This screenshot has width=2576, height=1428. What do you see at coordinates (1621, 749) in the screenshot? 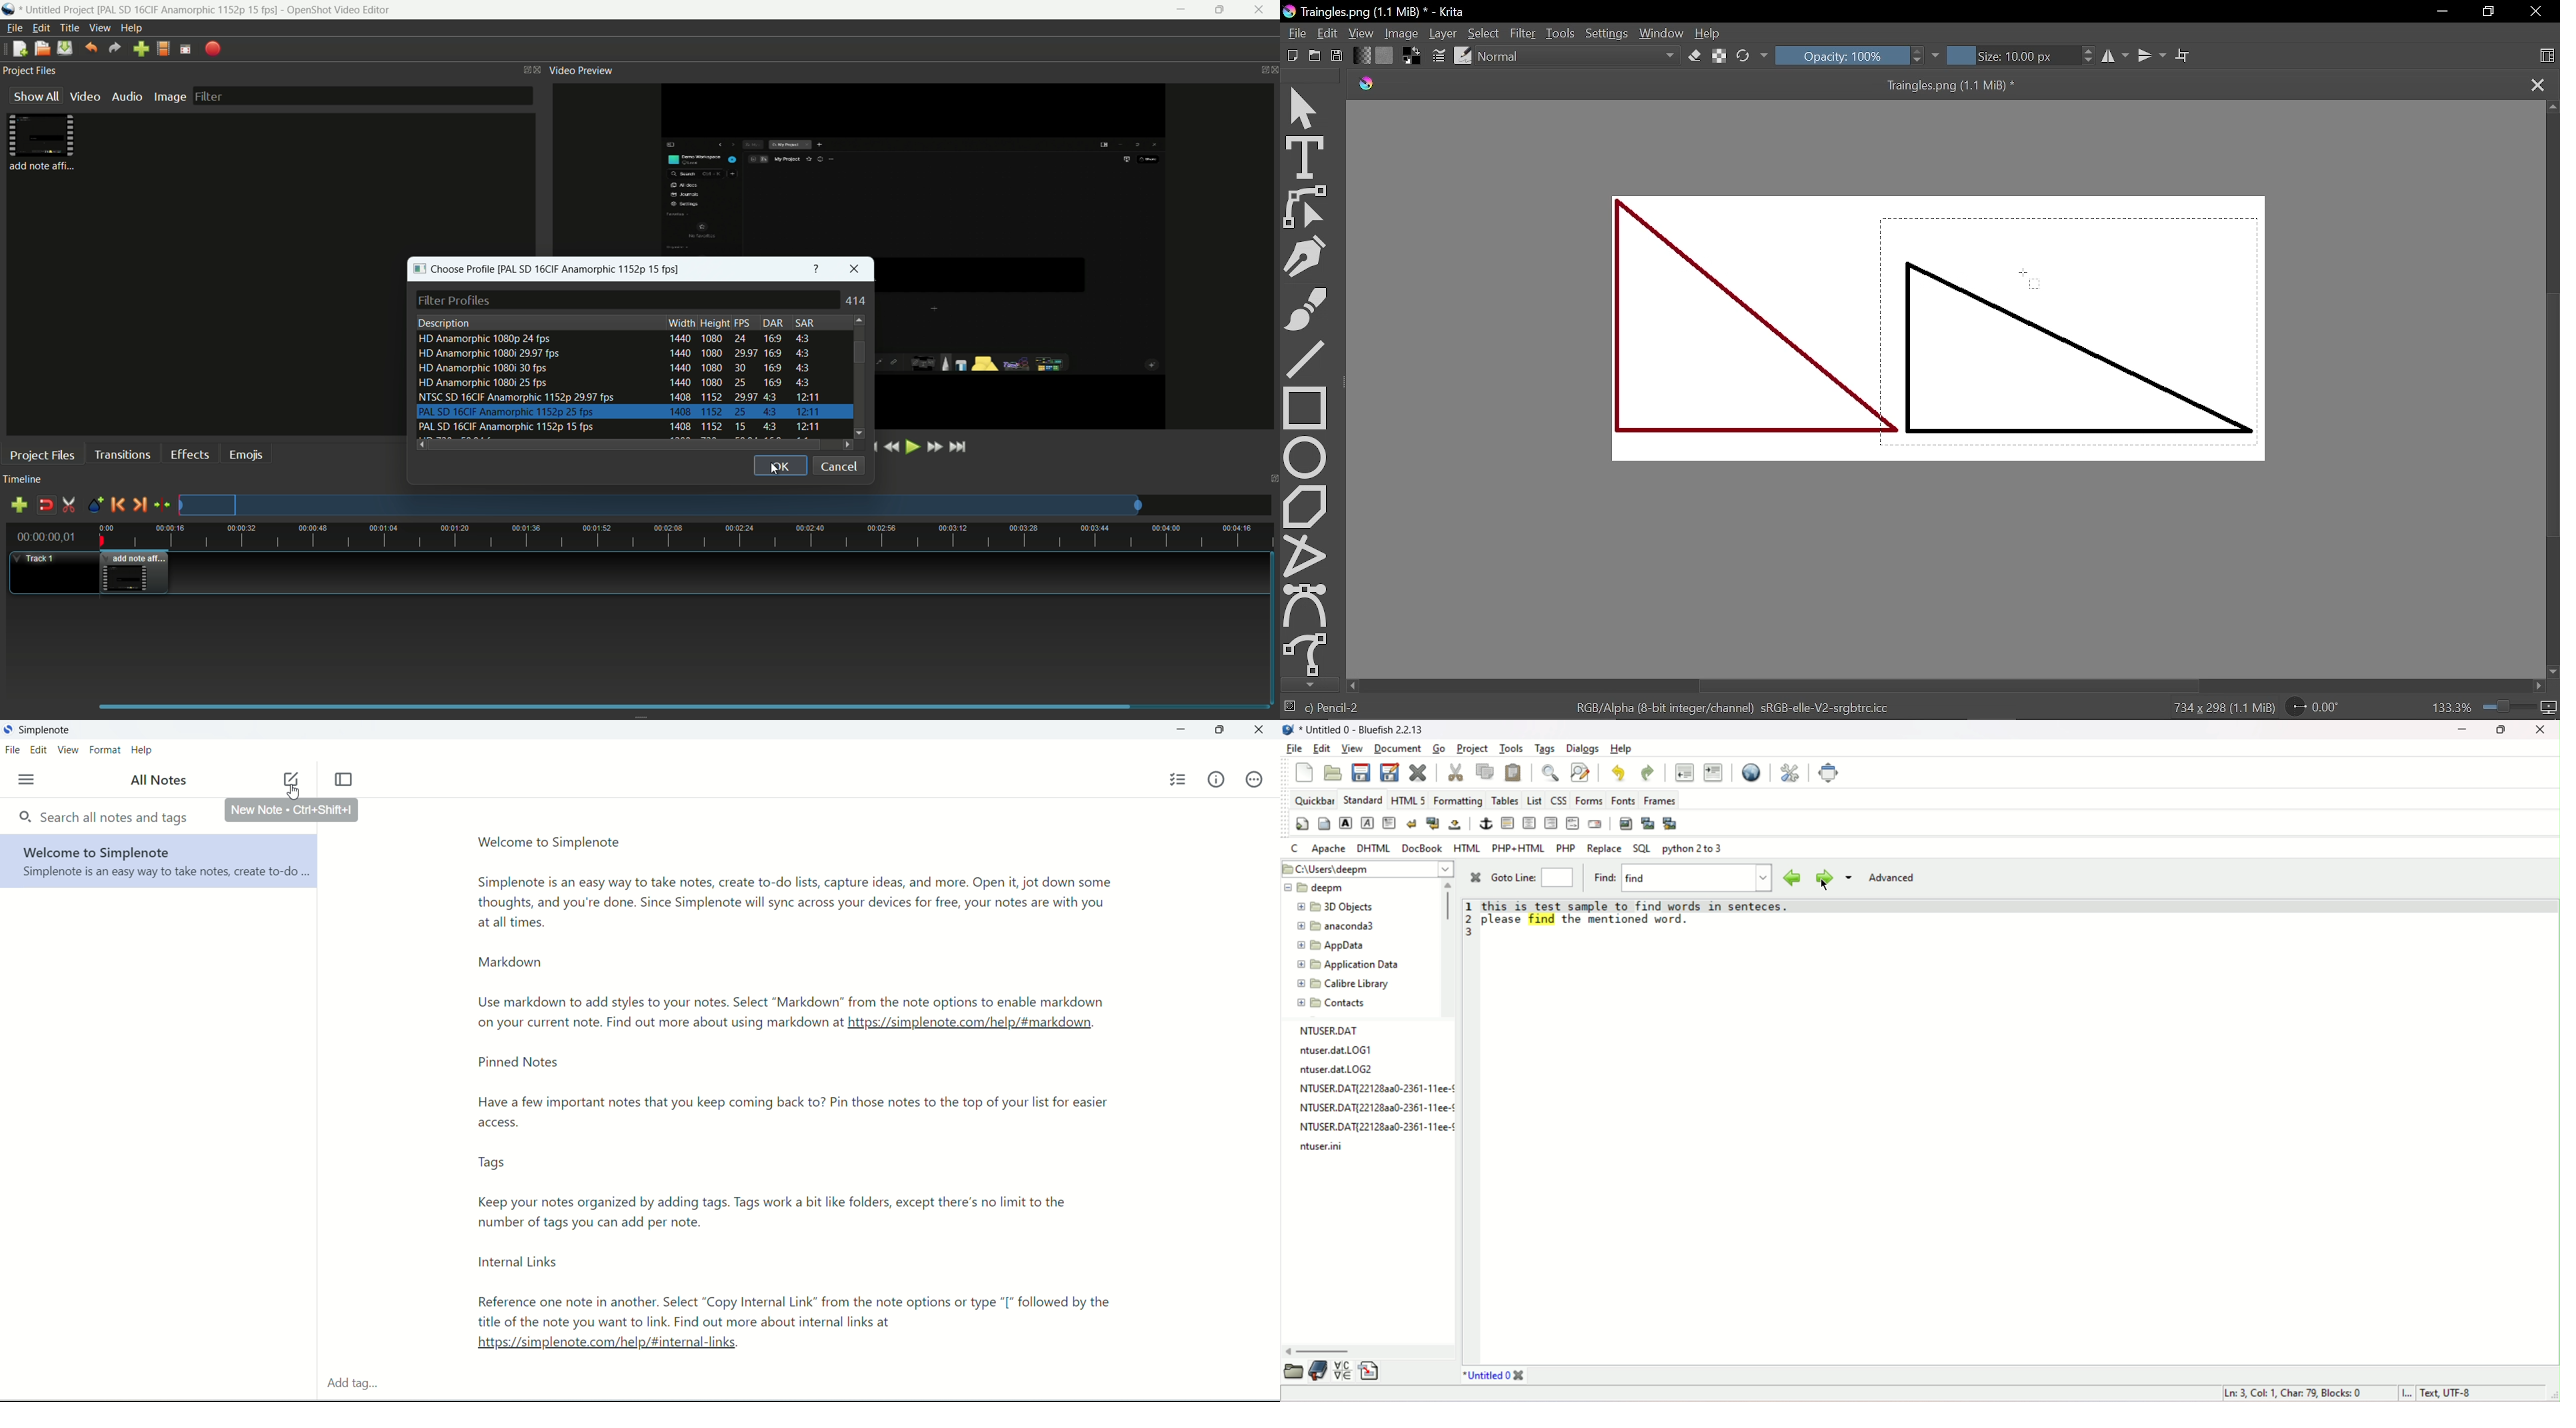
I see `help` at bounding box center [1621, 749].